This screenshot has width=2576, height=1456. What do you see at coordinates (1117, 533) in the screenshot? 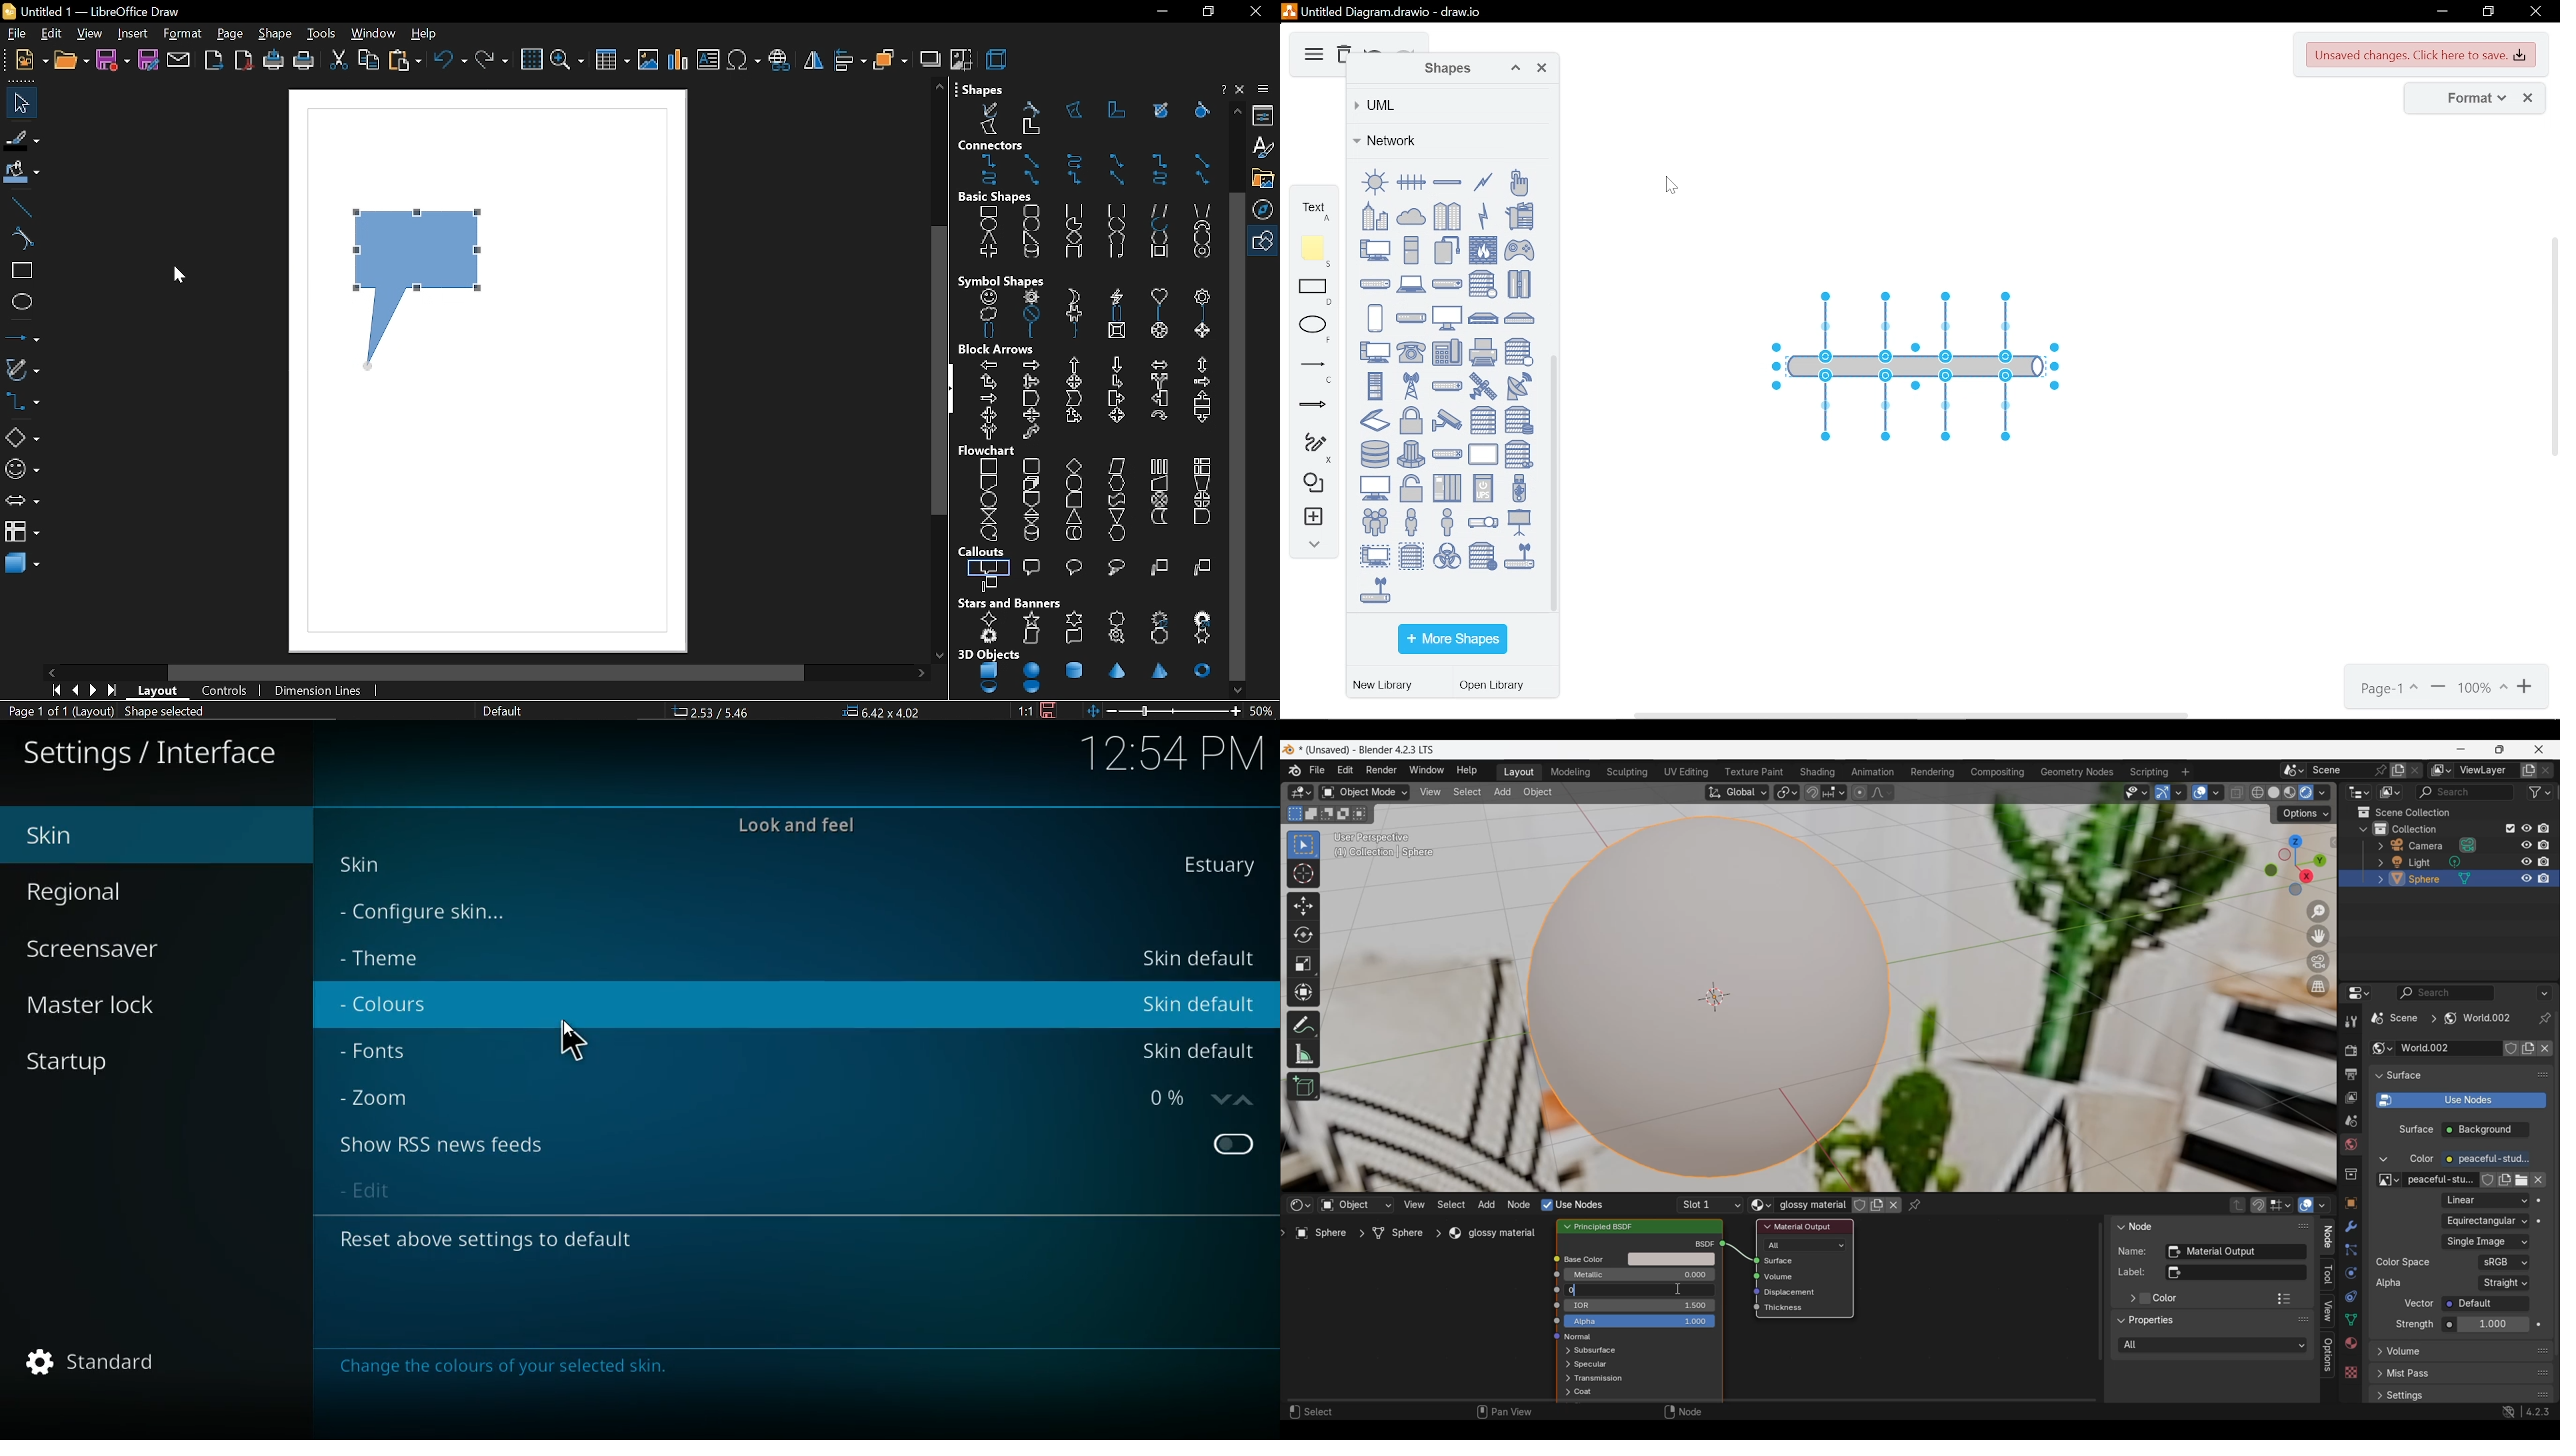
I see `display` at bounding box center [1117, 533].